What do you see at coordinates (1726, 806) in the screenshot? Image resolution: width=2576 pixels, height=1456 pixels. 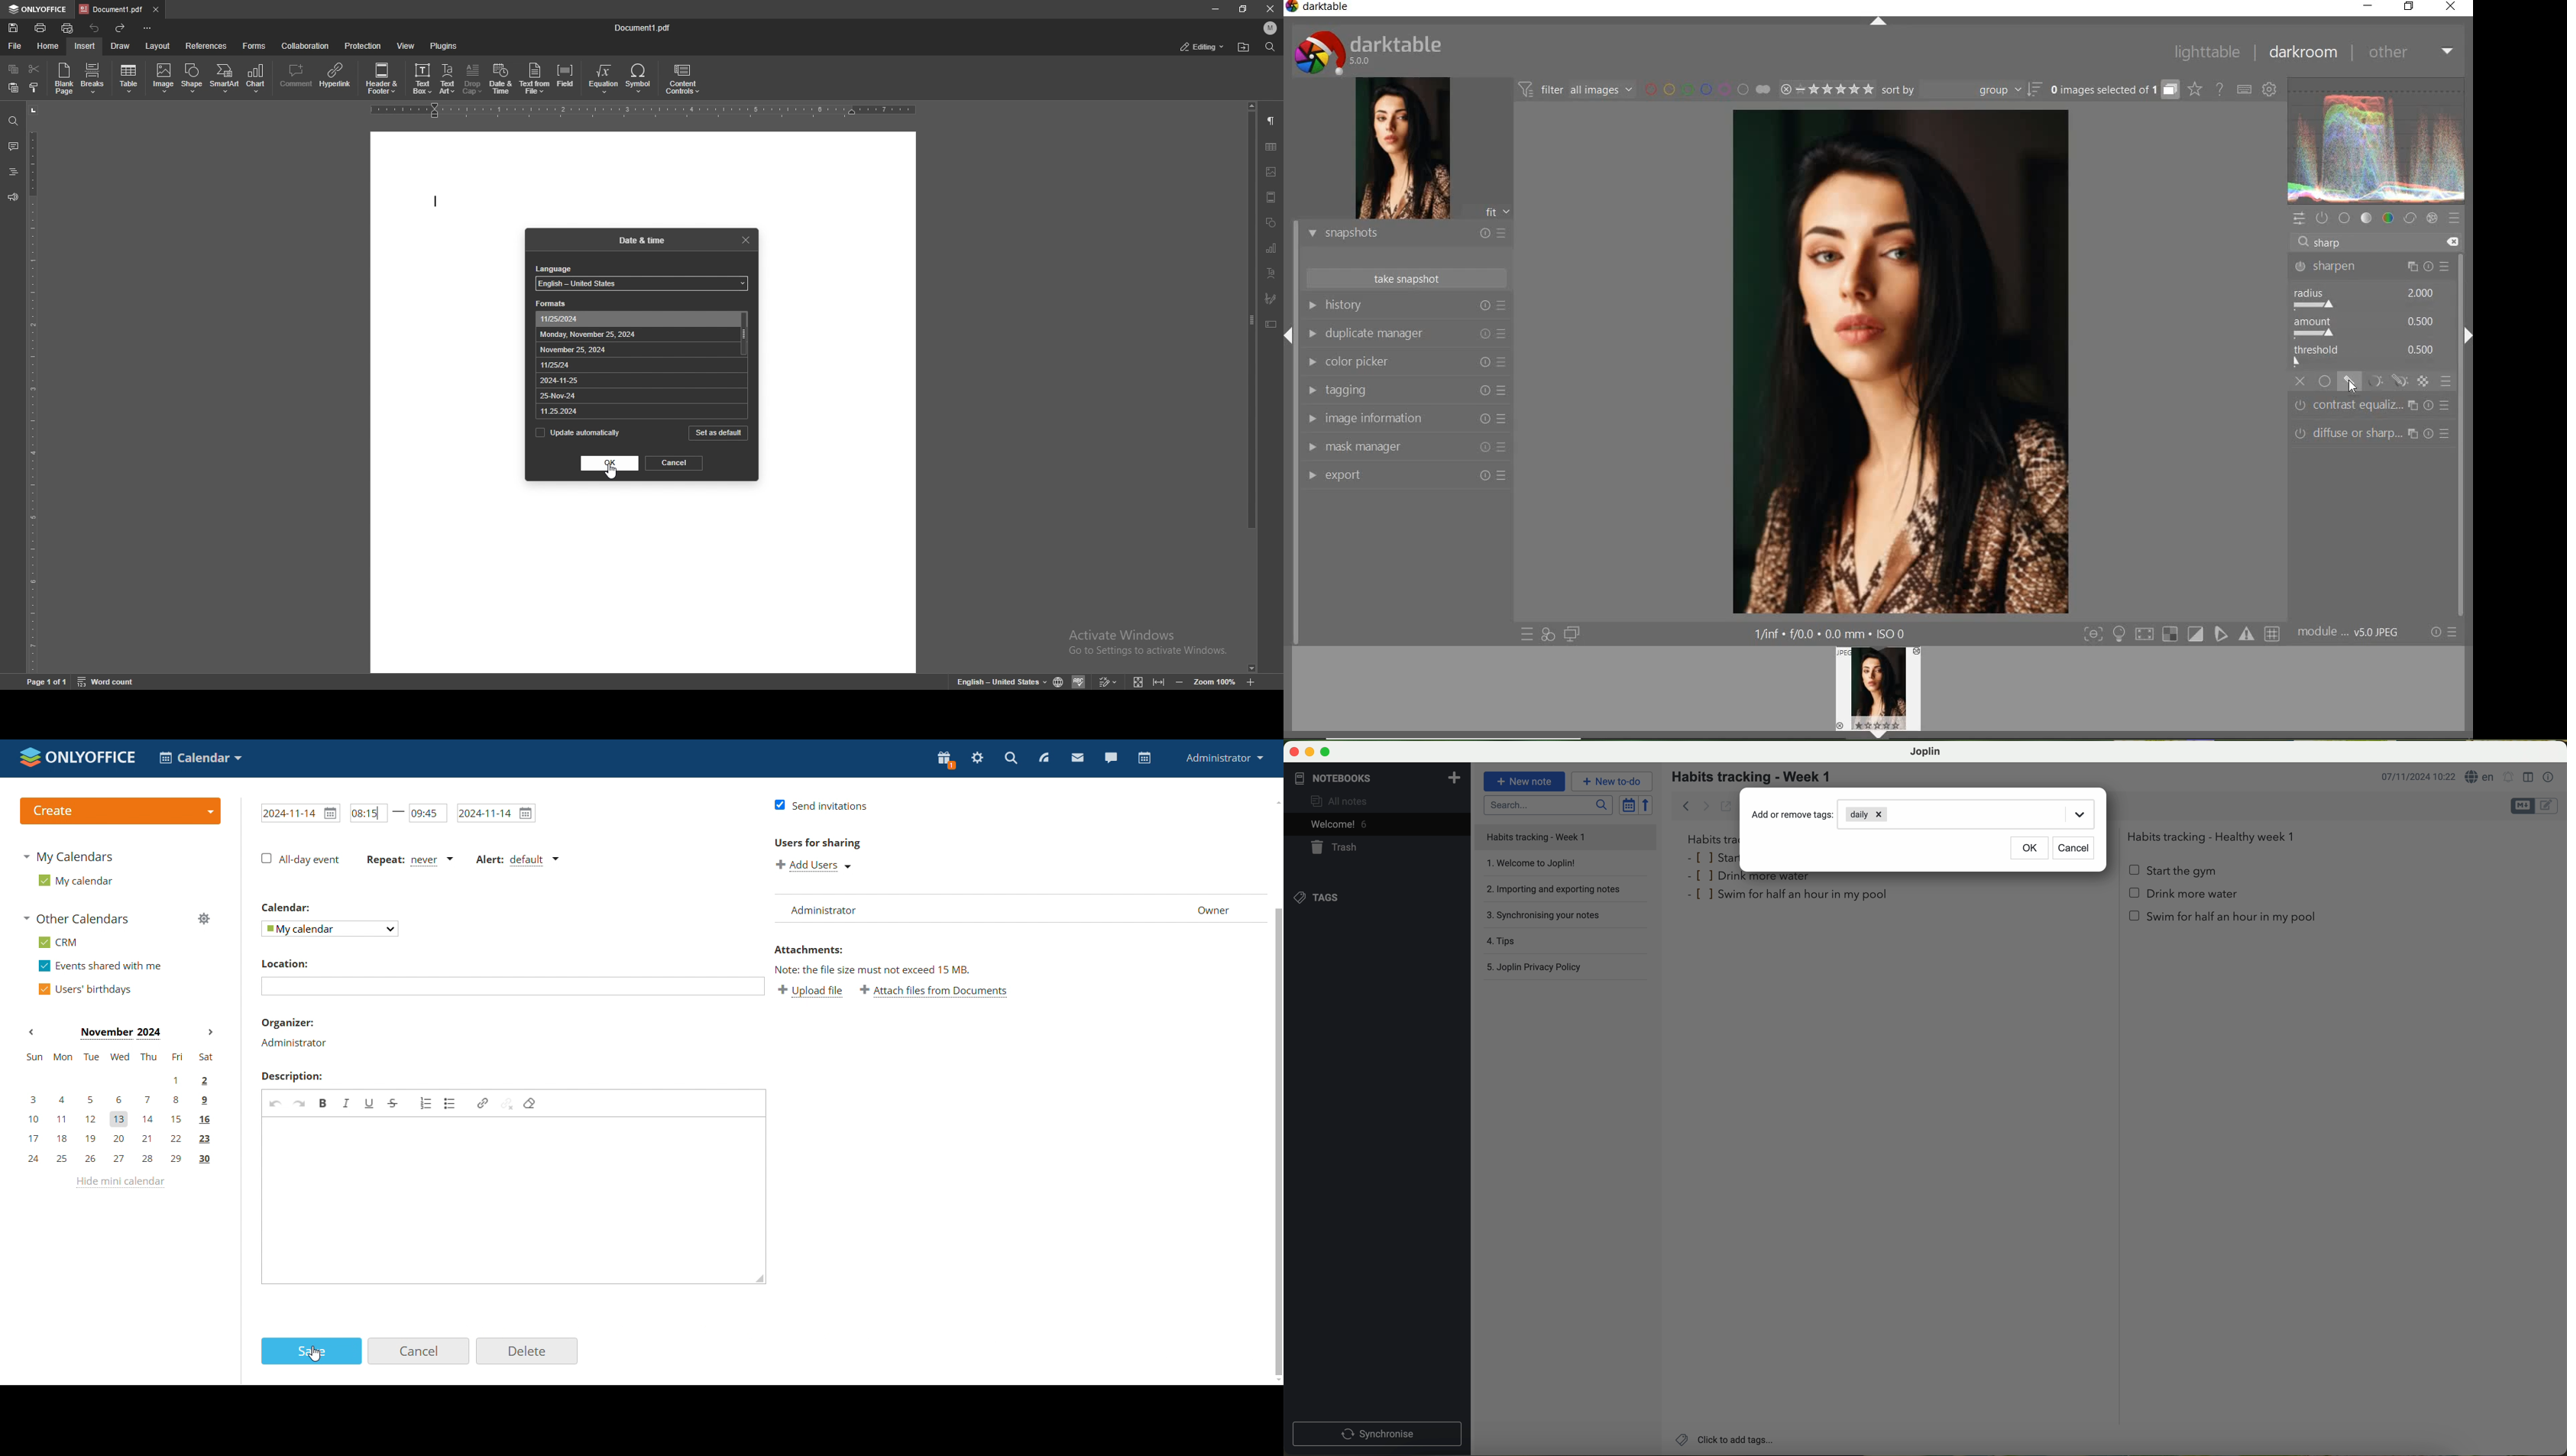 I see `toggle external editing` at bounding box center [1726, 806].